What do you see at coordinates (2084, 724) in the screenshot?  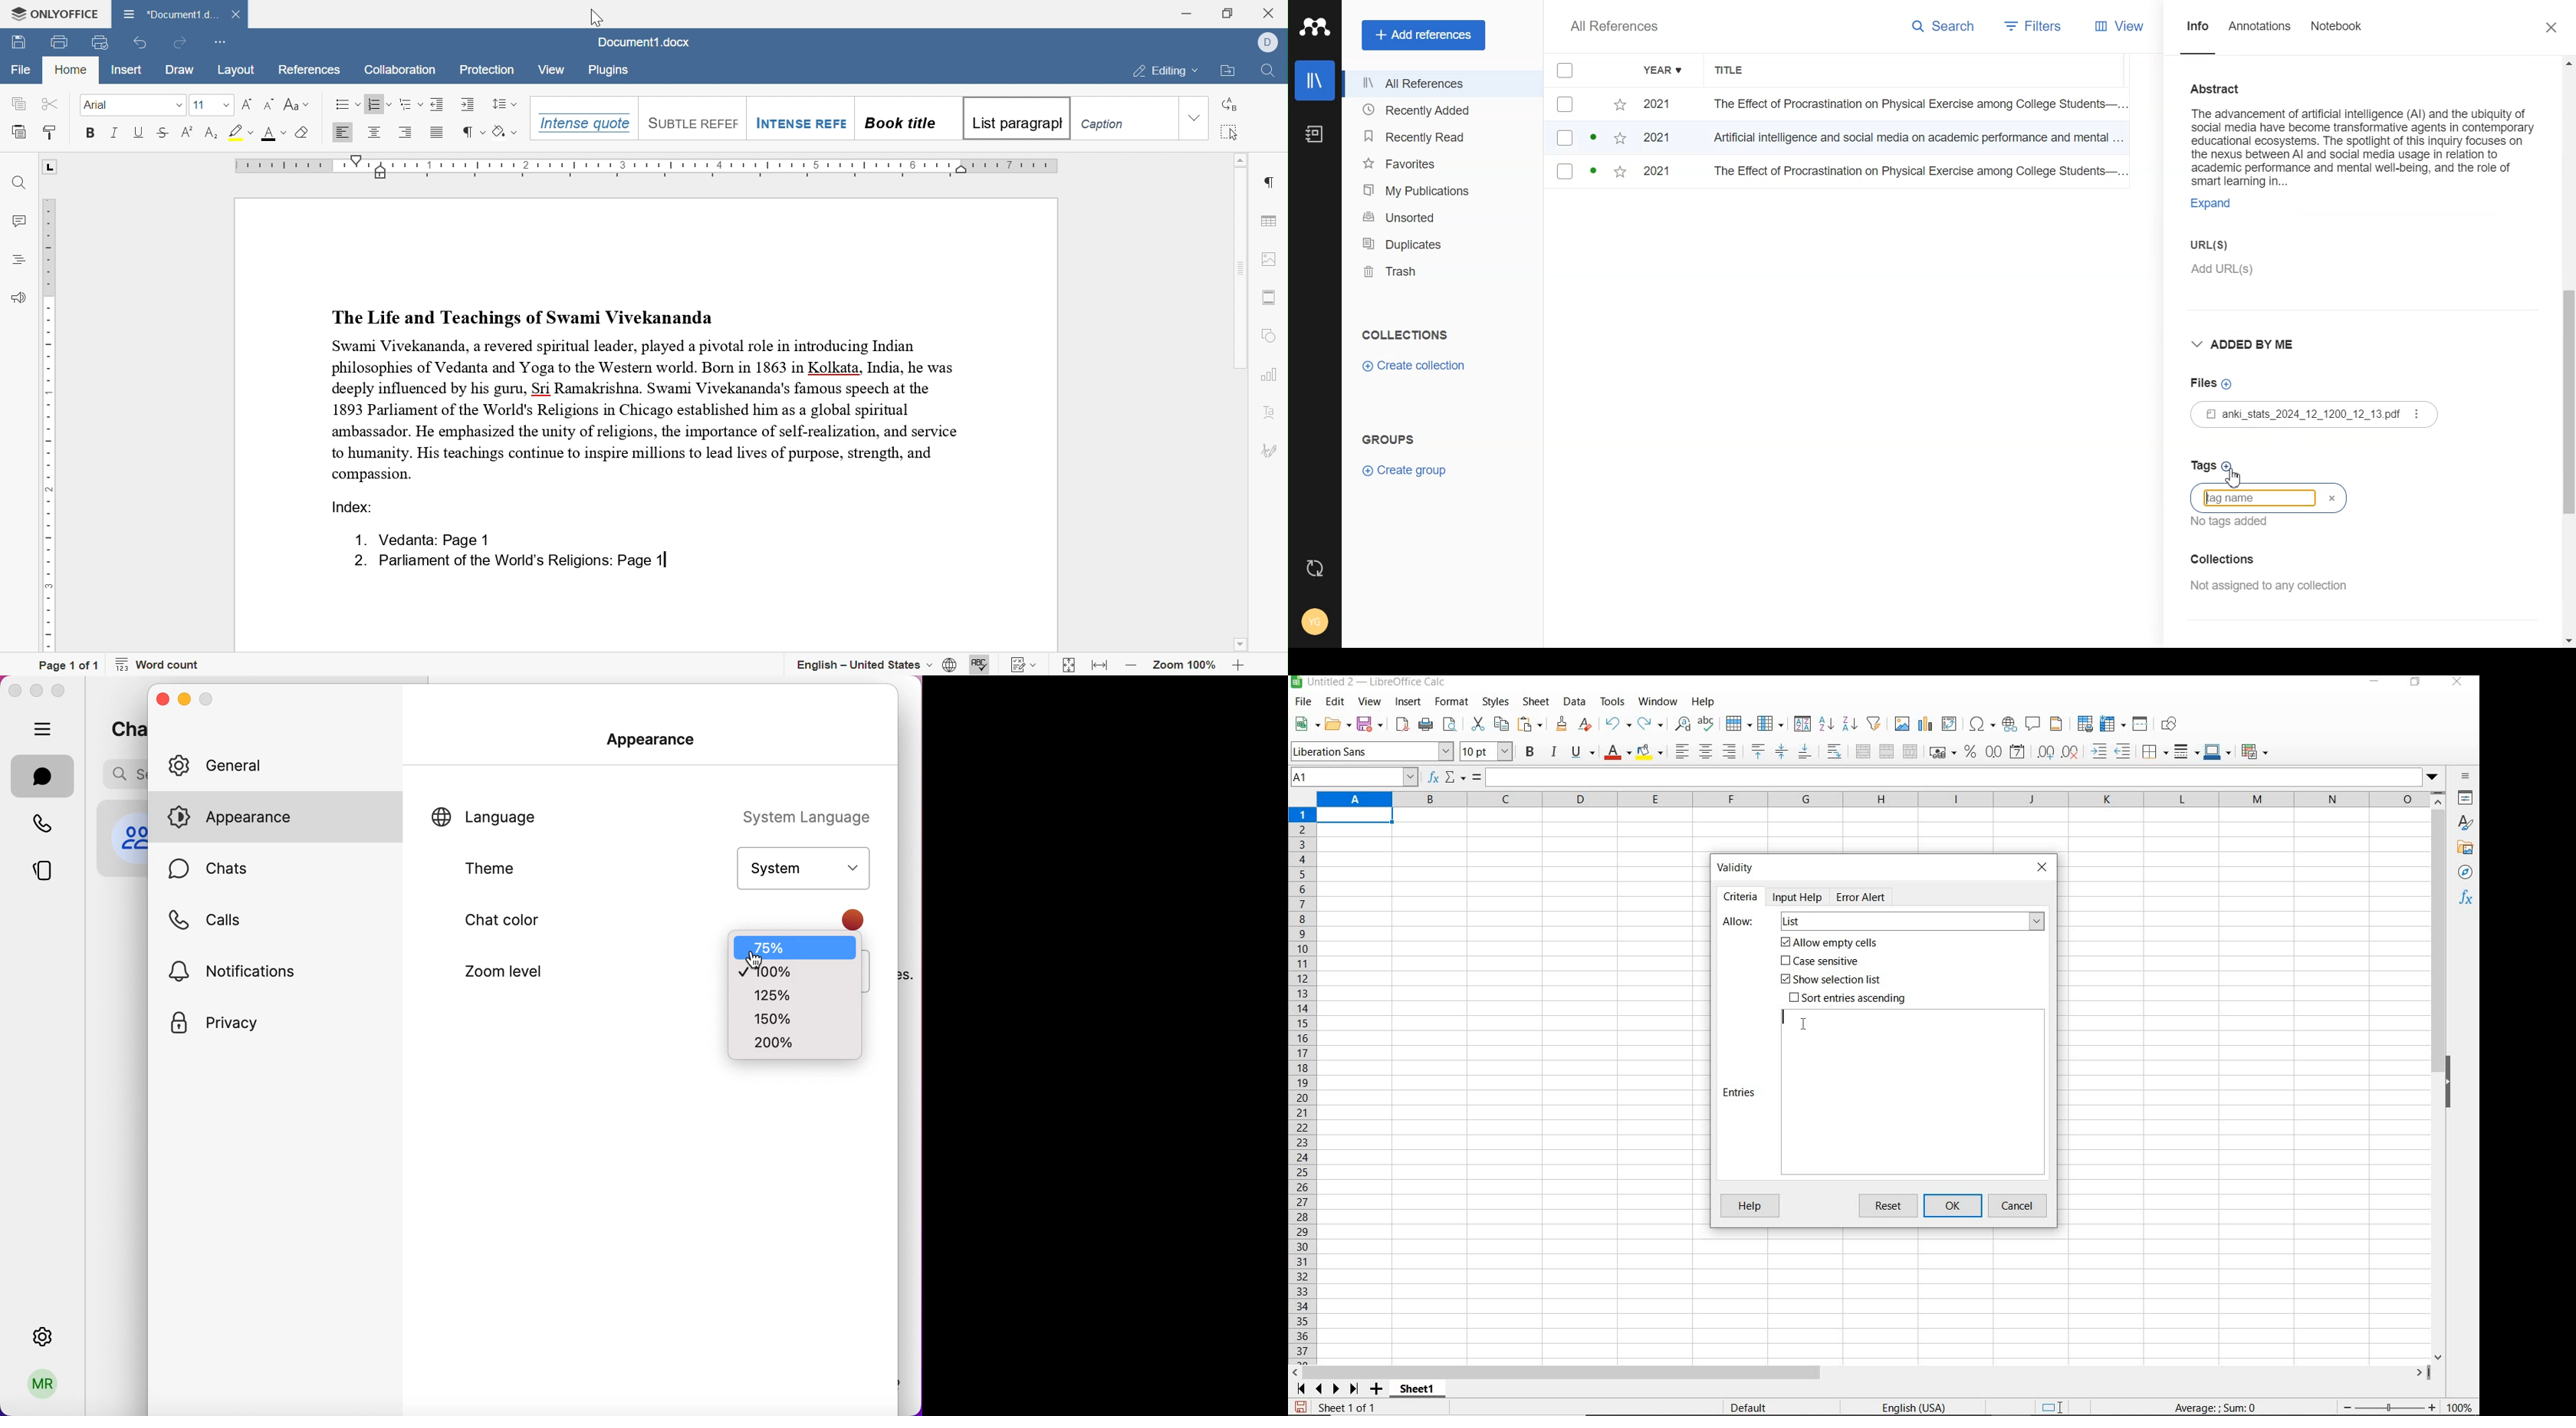 I see `define print area` at bounding box center [2084, 724].